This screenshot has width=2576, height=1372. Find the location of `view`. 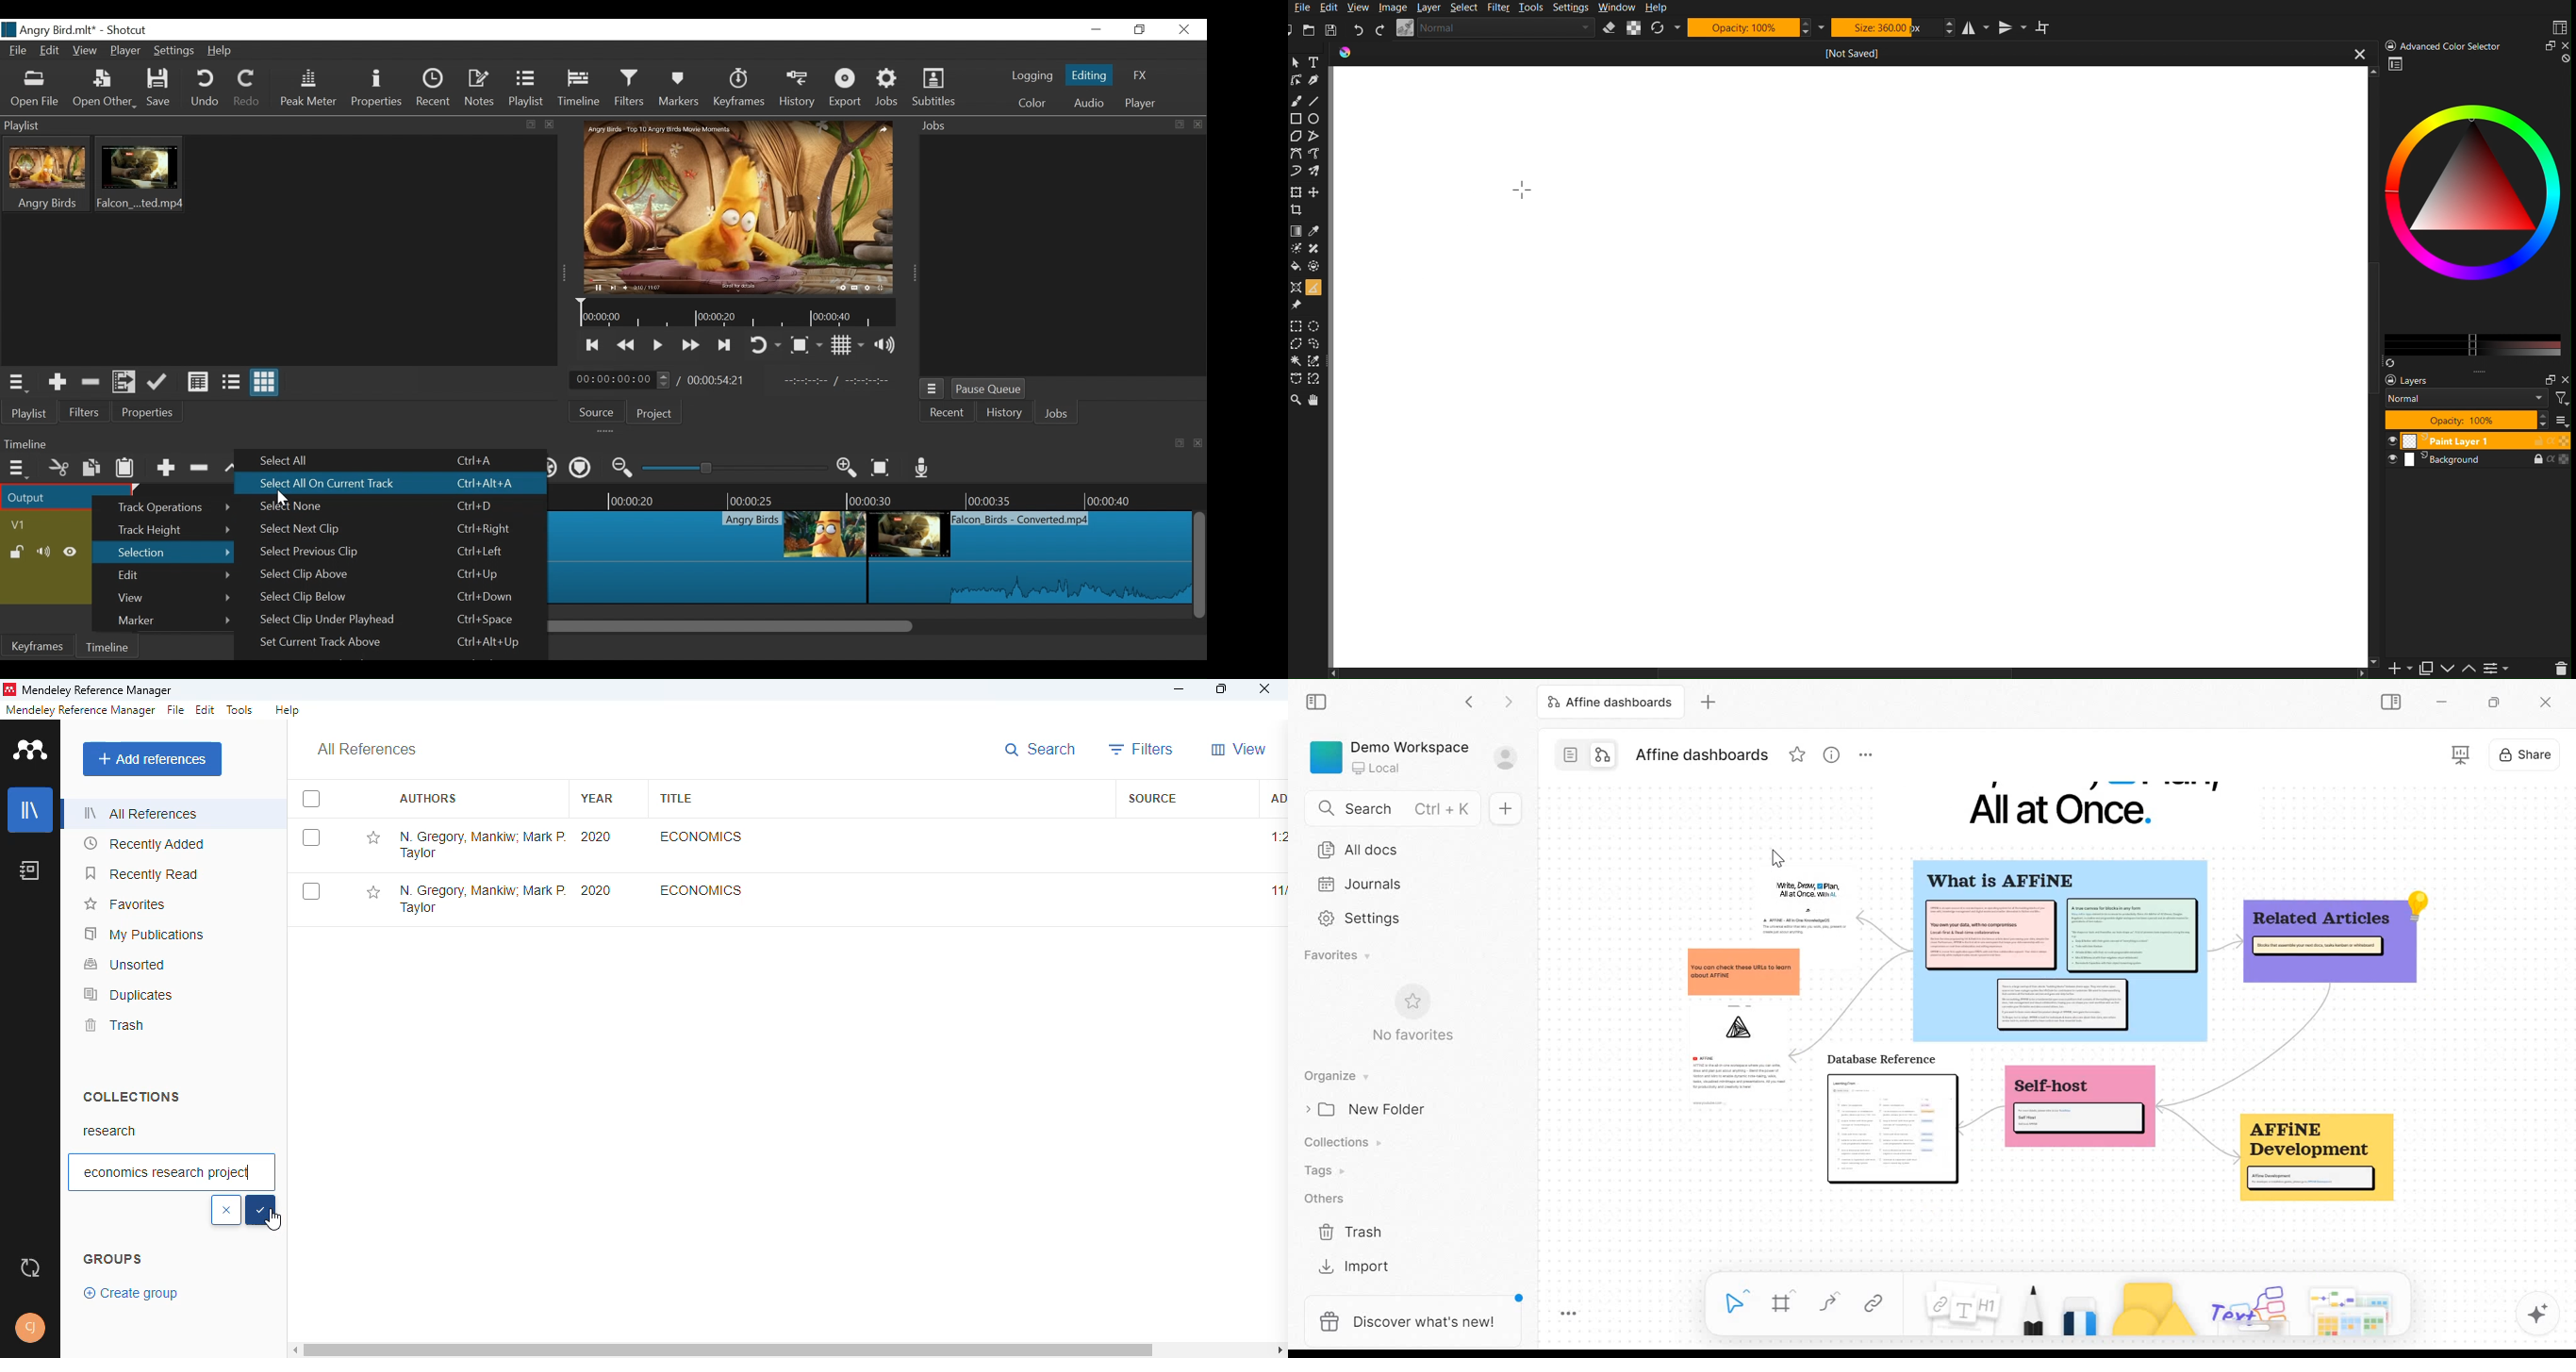

view is located at coordinates (1239, 749).